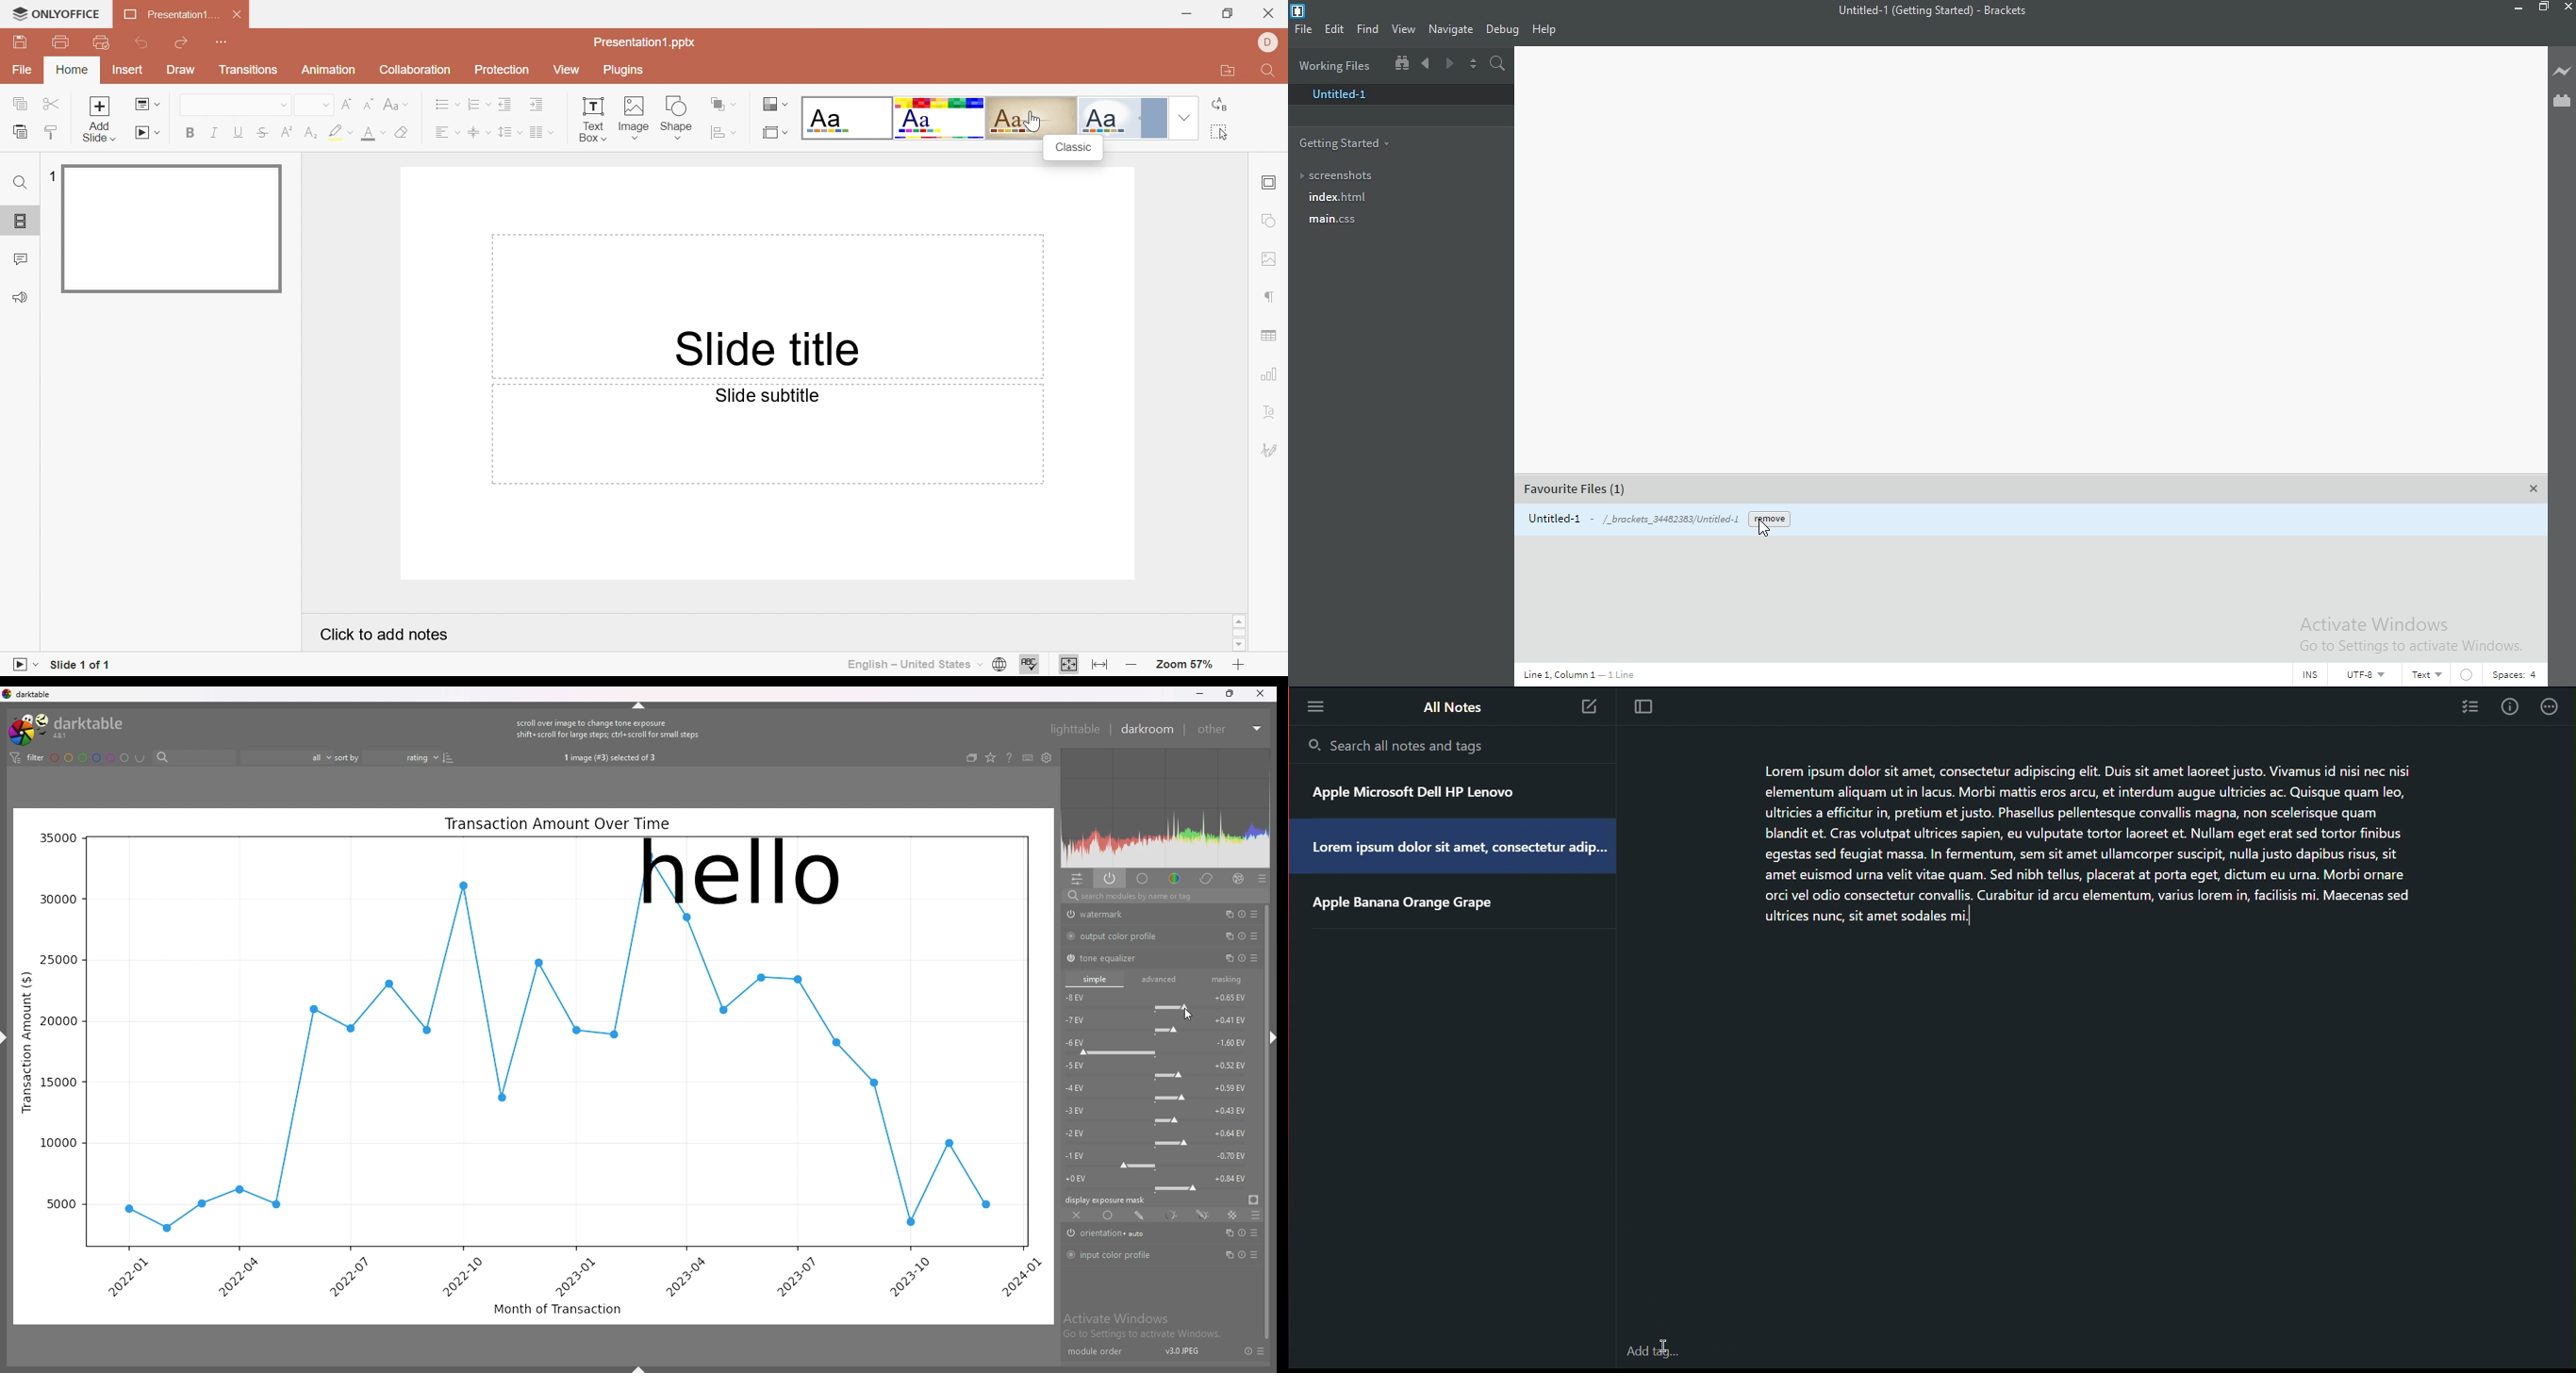 The width and height of the screenshot is (2576, 1400). Describe the element at coordinates (1767, 519) in the screenshot. I see `remove` at that location.